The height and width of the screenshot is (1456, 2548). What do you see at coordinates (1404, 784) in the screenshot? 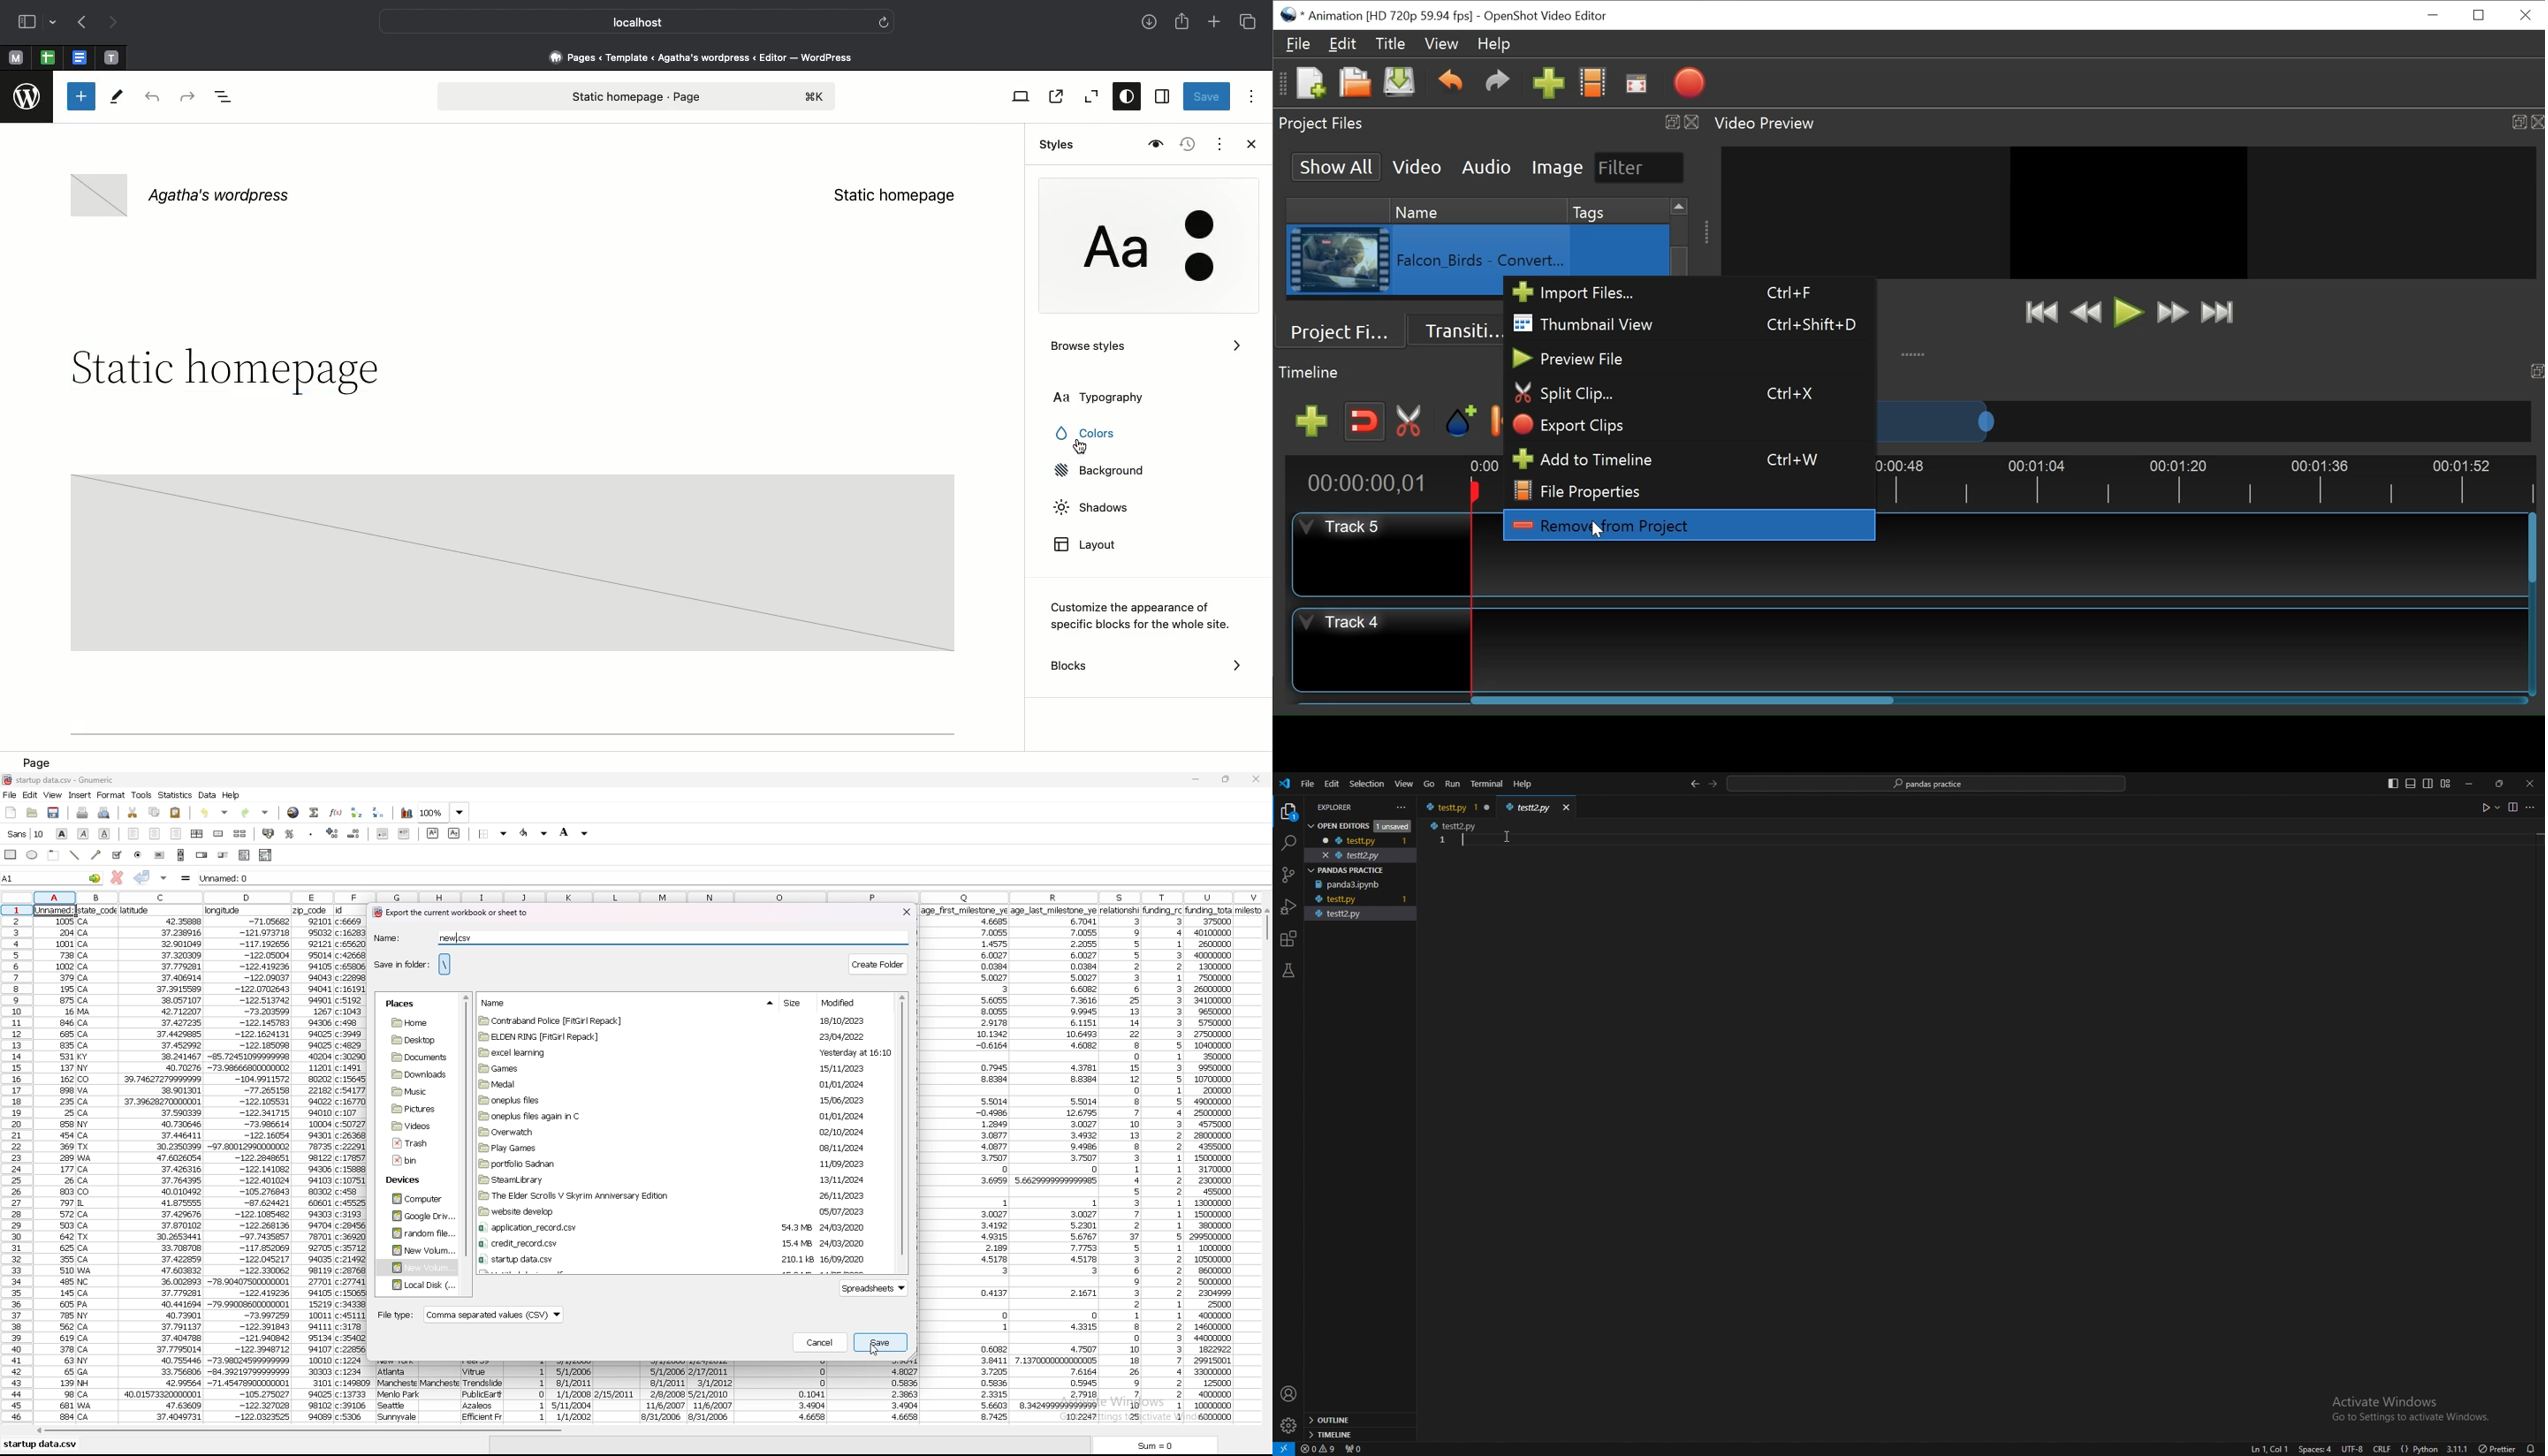
I see `view` at bounding box center [1404, 784].